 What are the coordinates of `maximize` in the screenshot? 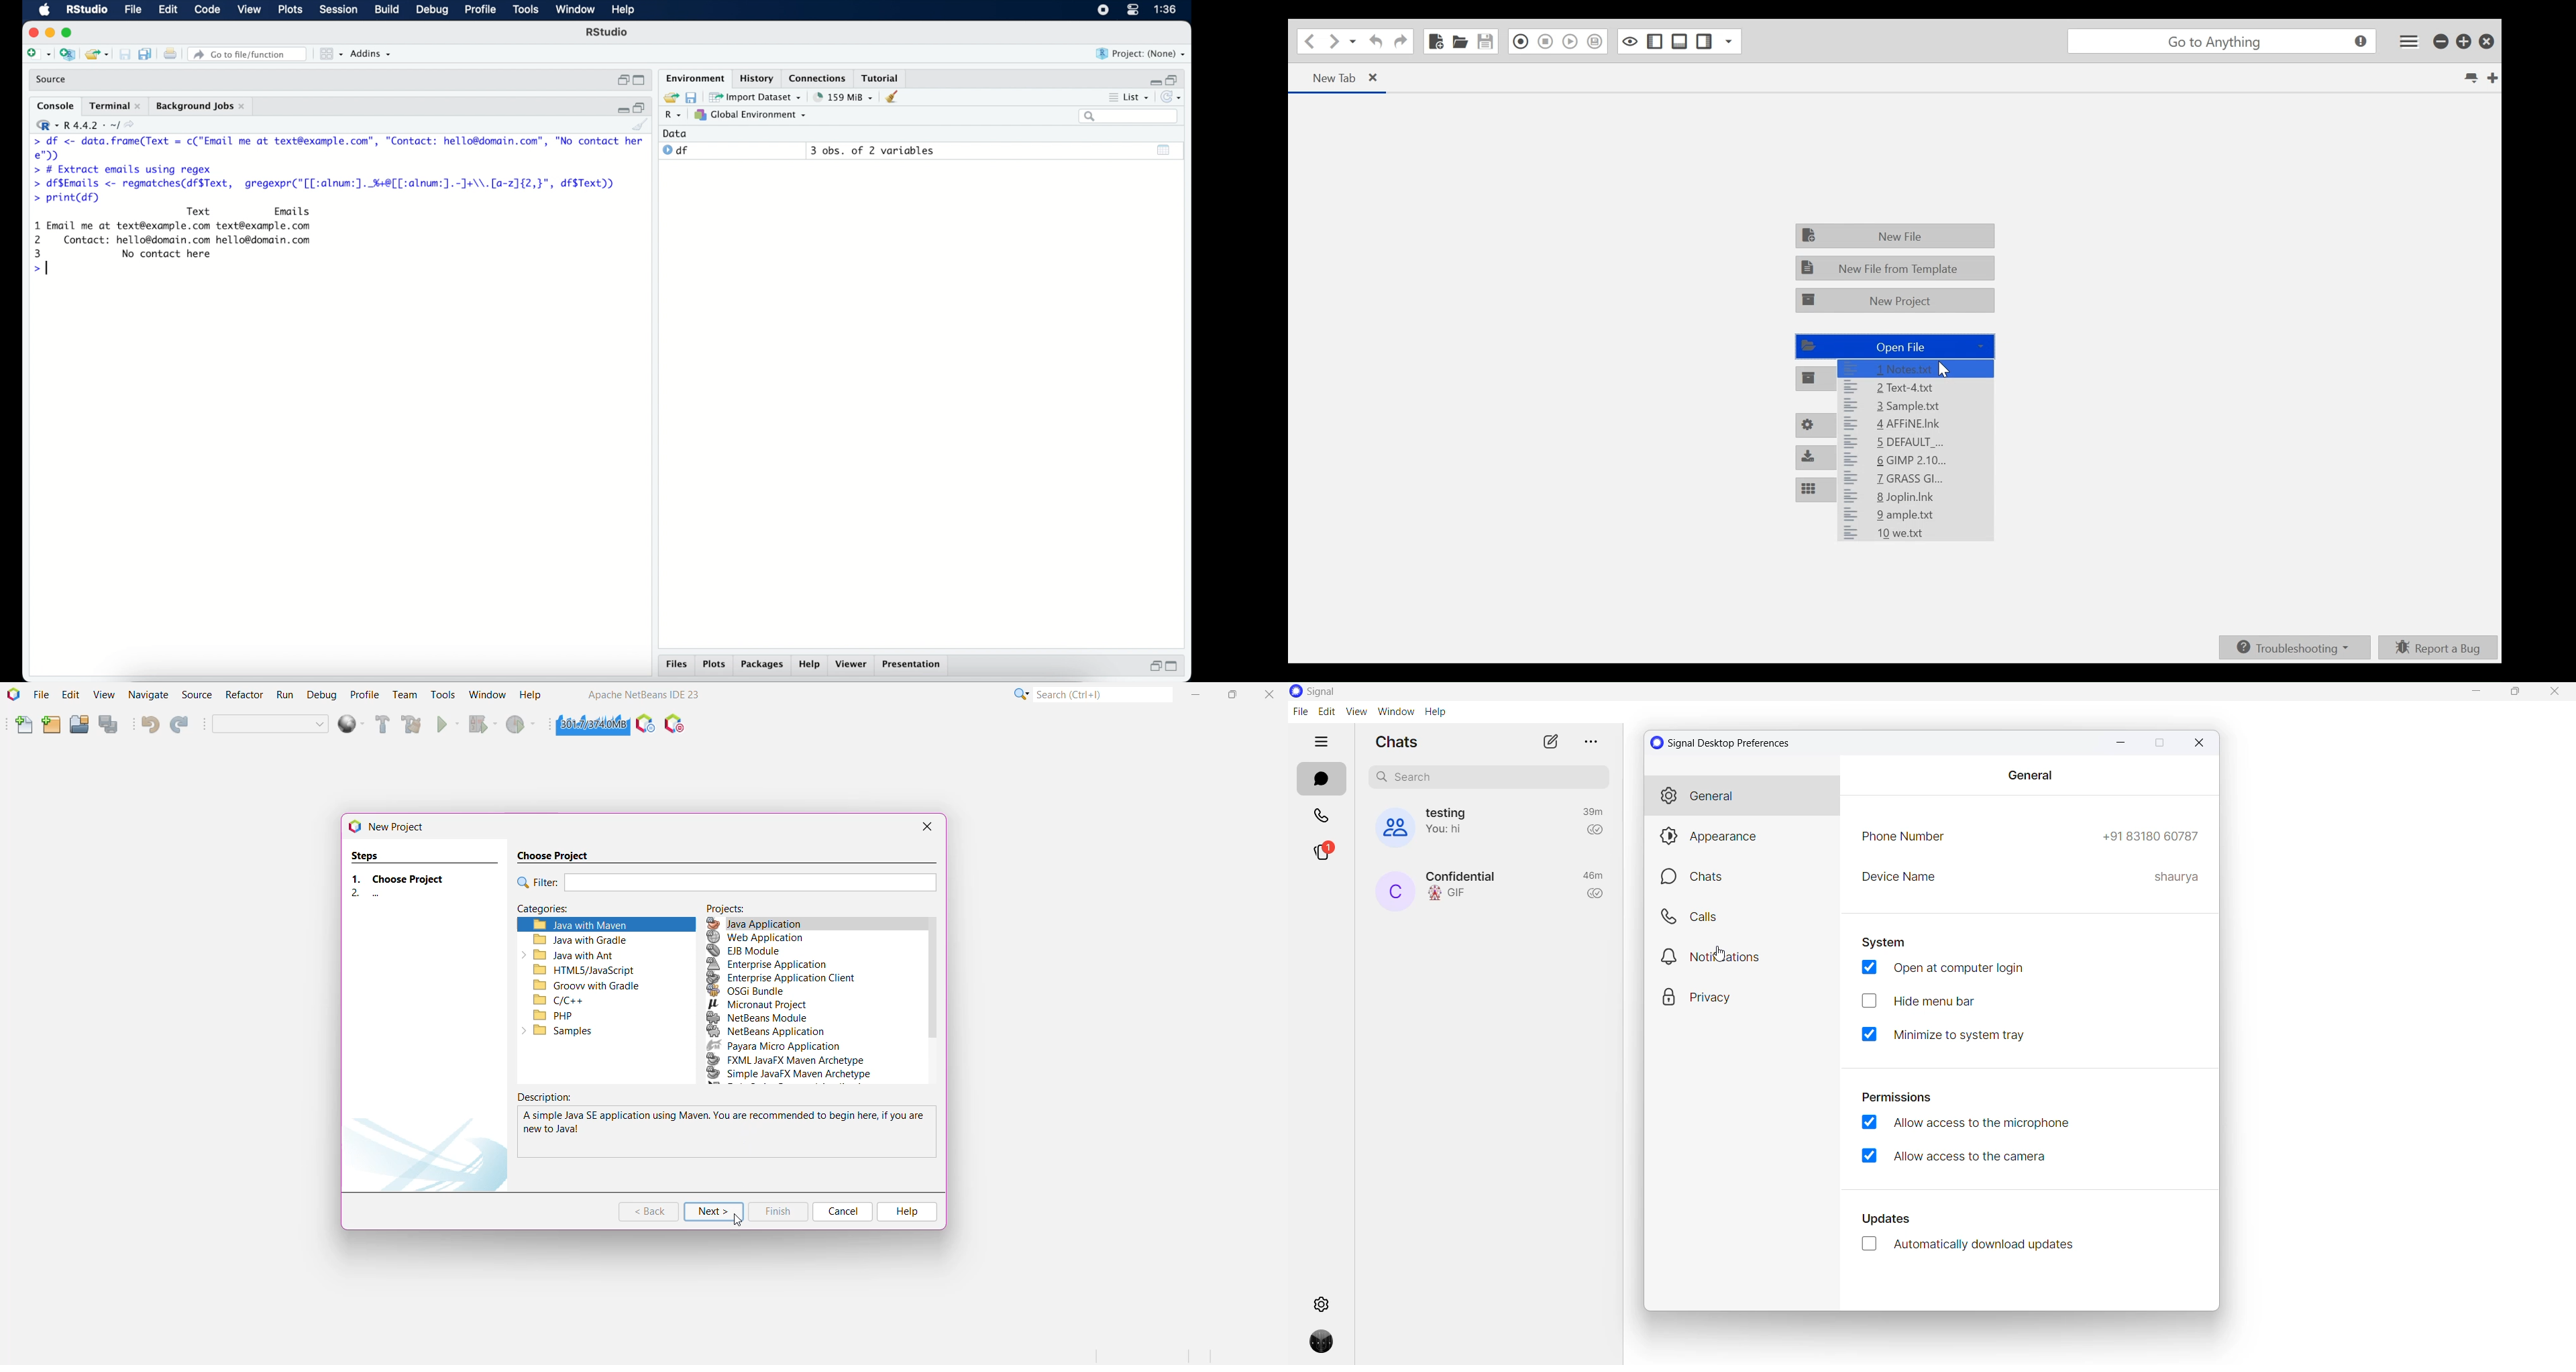 It's located at (1174, 668).